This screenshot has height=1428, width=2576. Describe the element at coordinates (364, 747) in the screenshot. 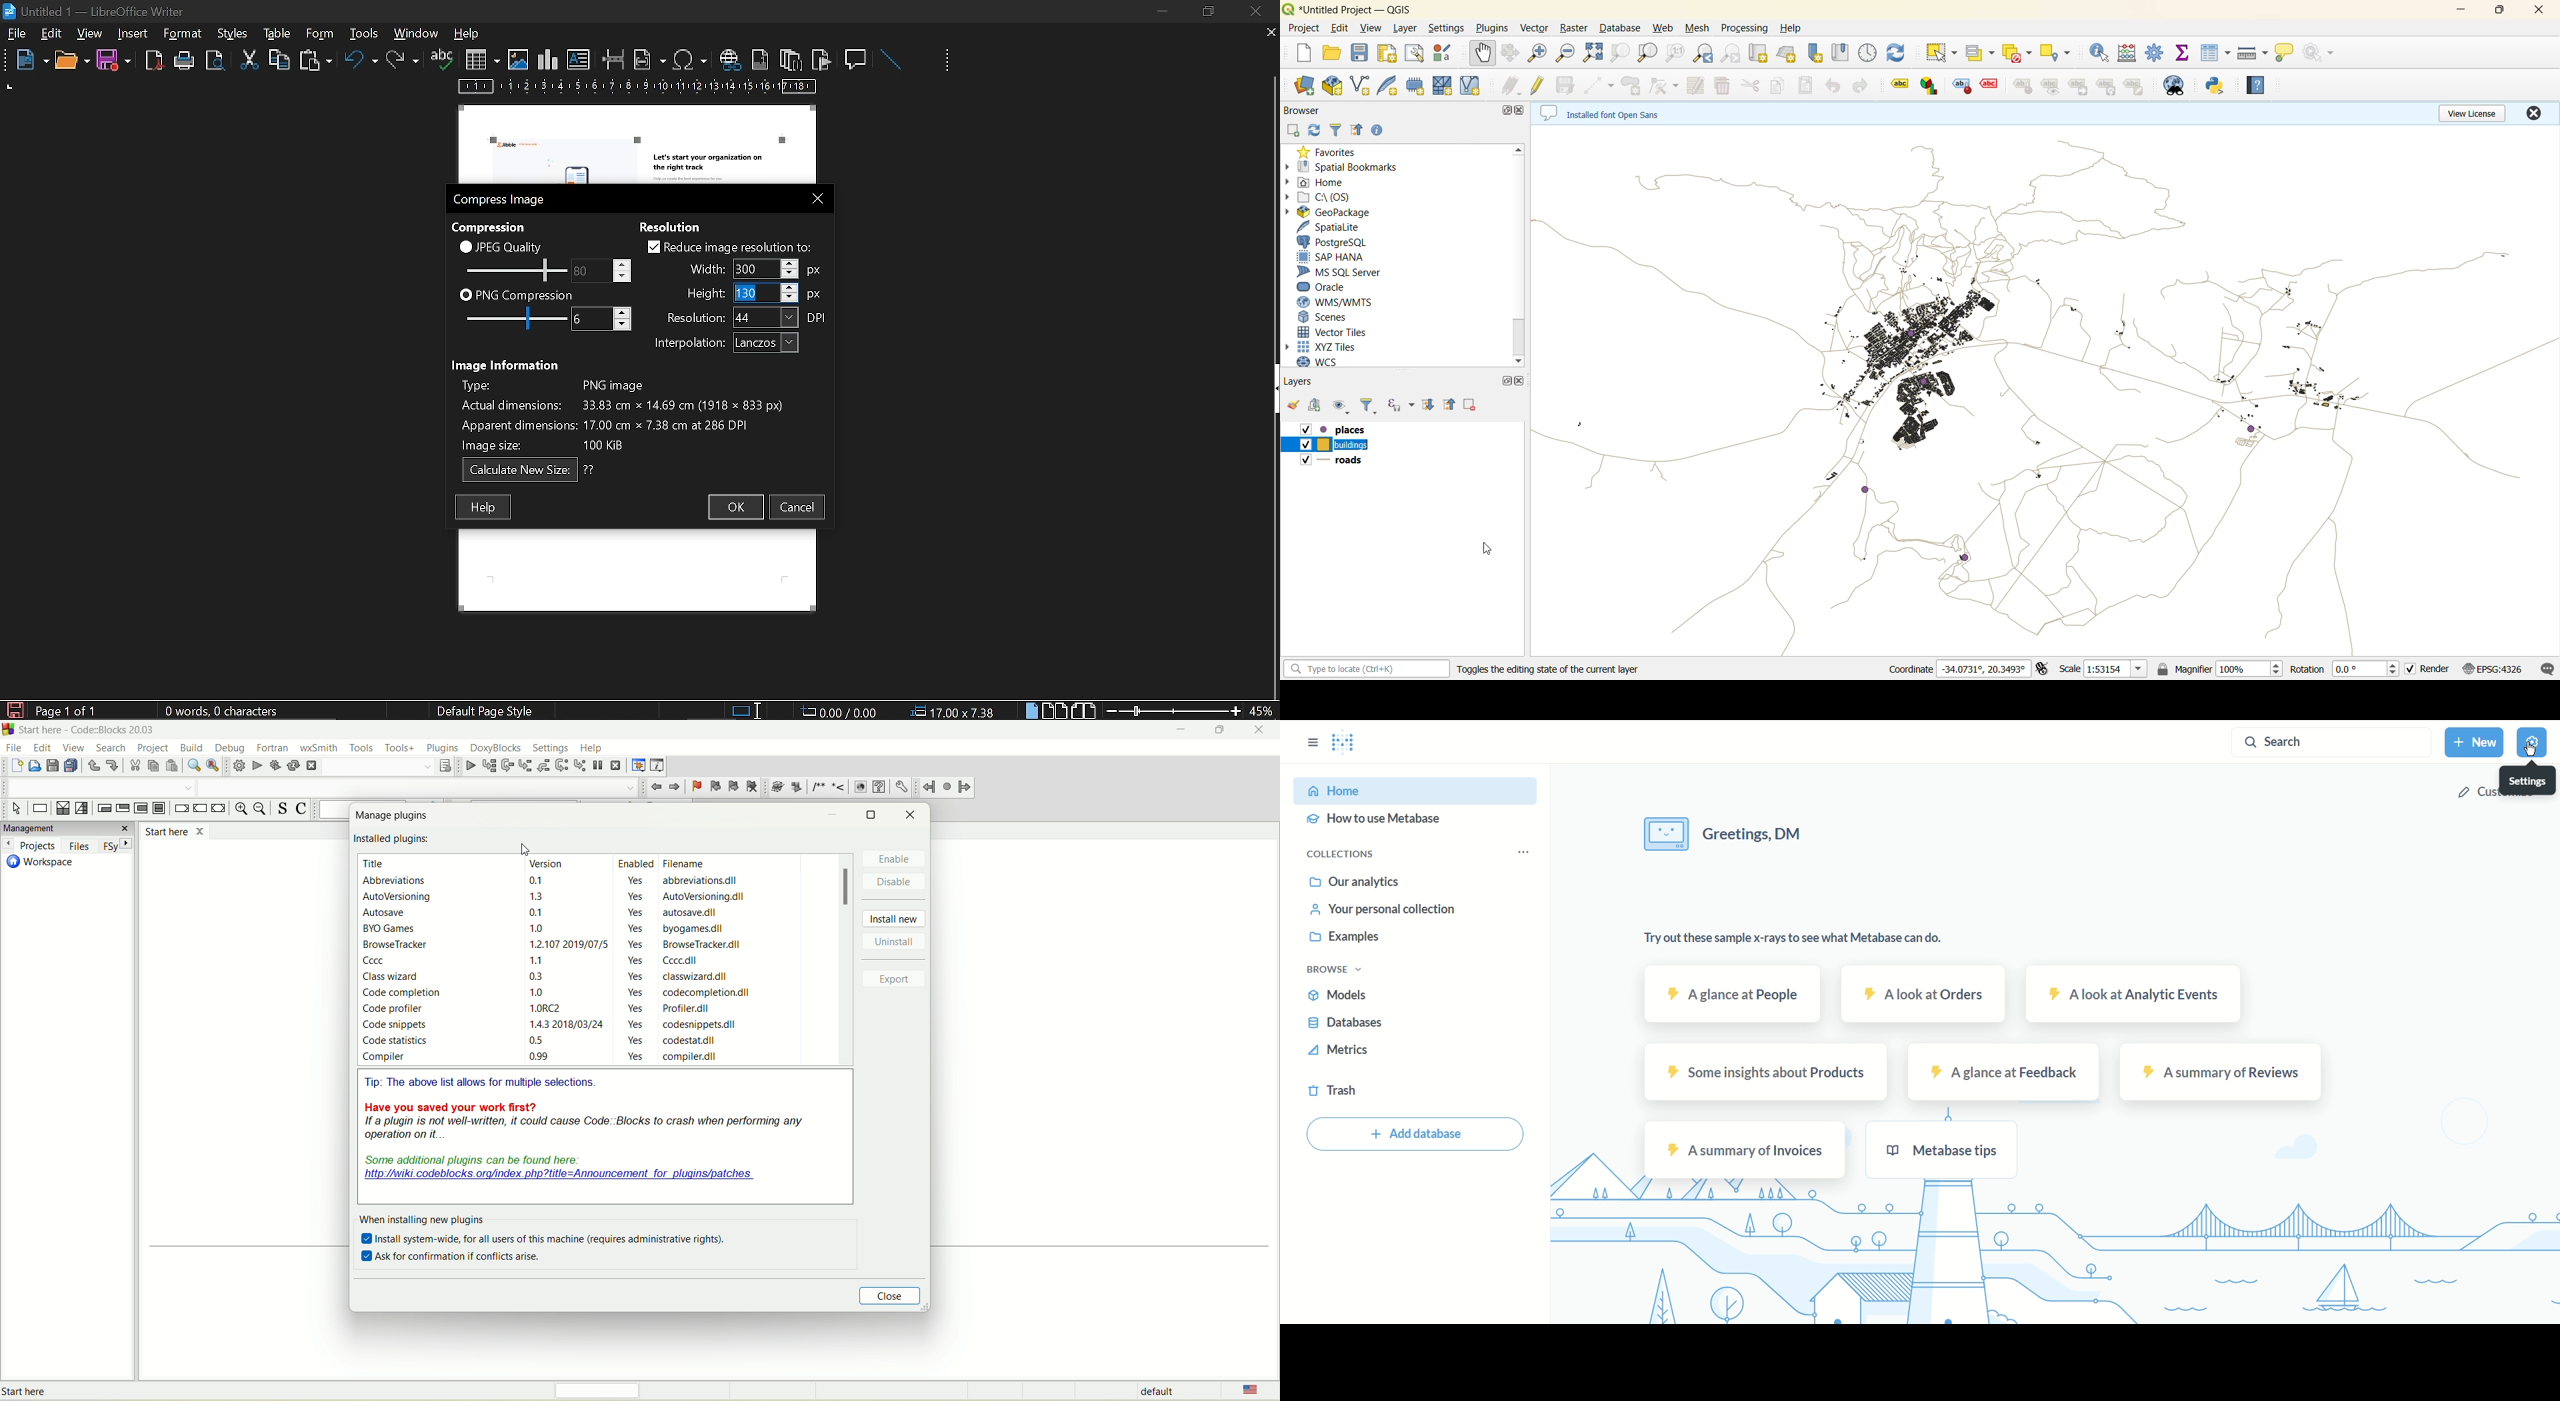

I see `tools` at that location.